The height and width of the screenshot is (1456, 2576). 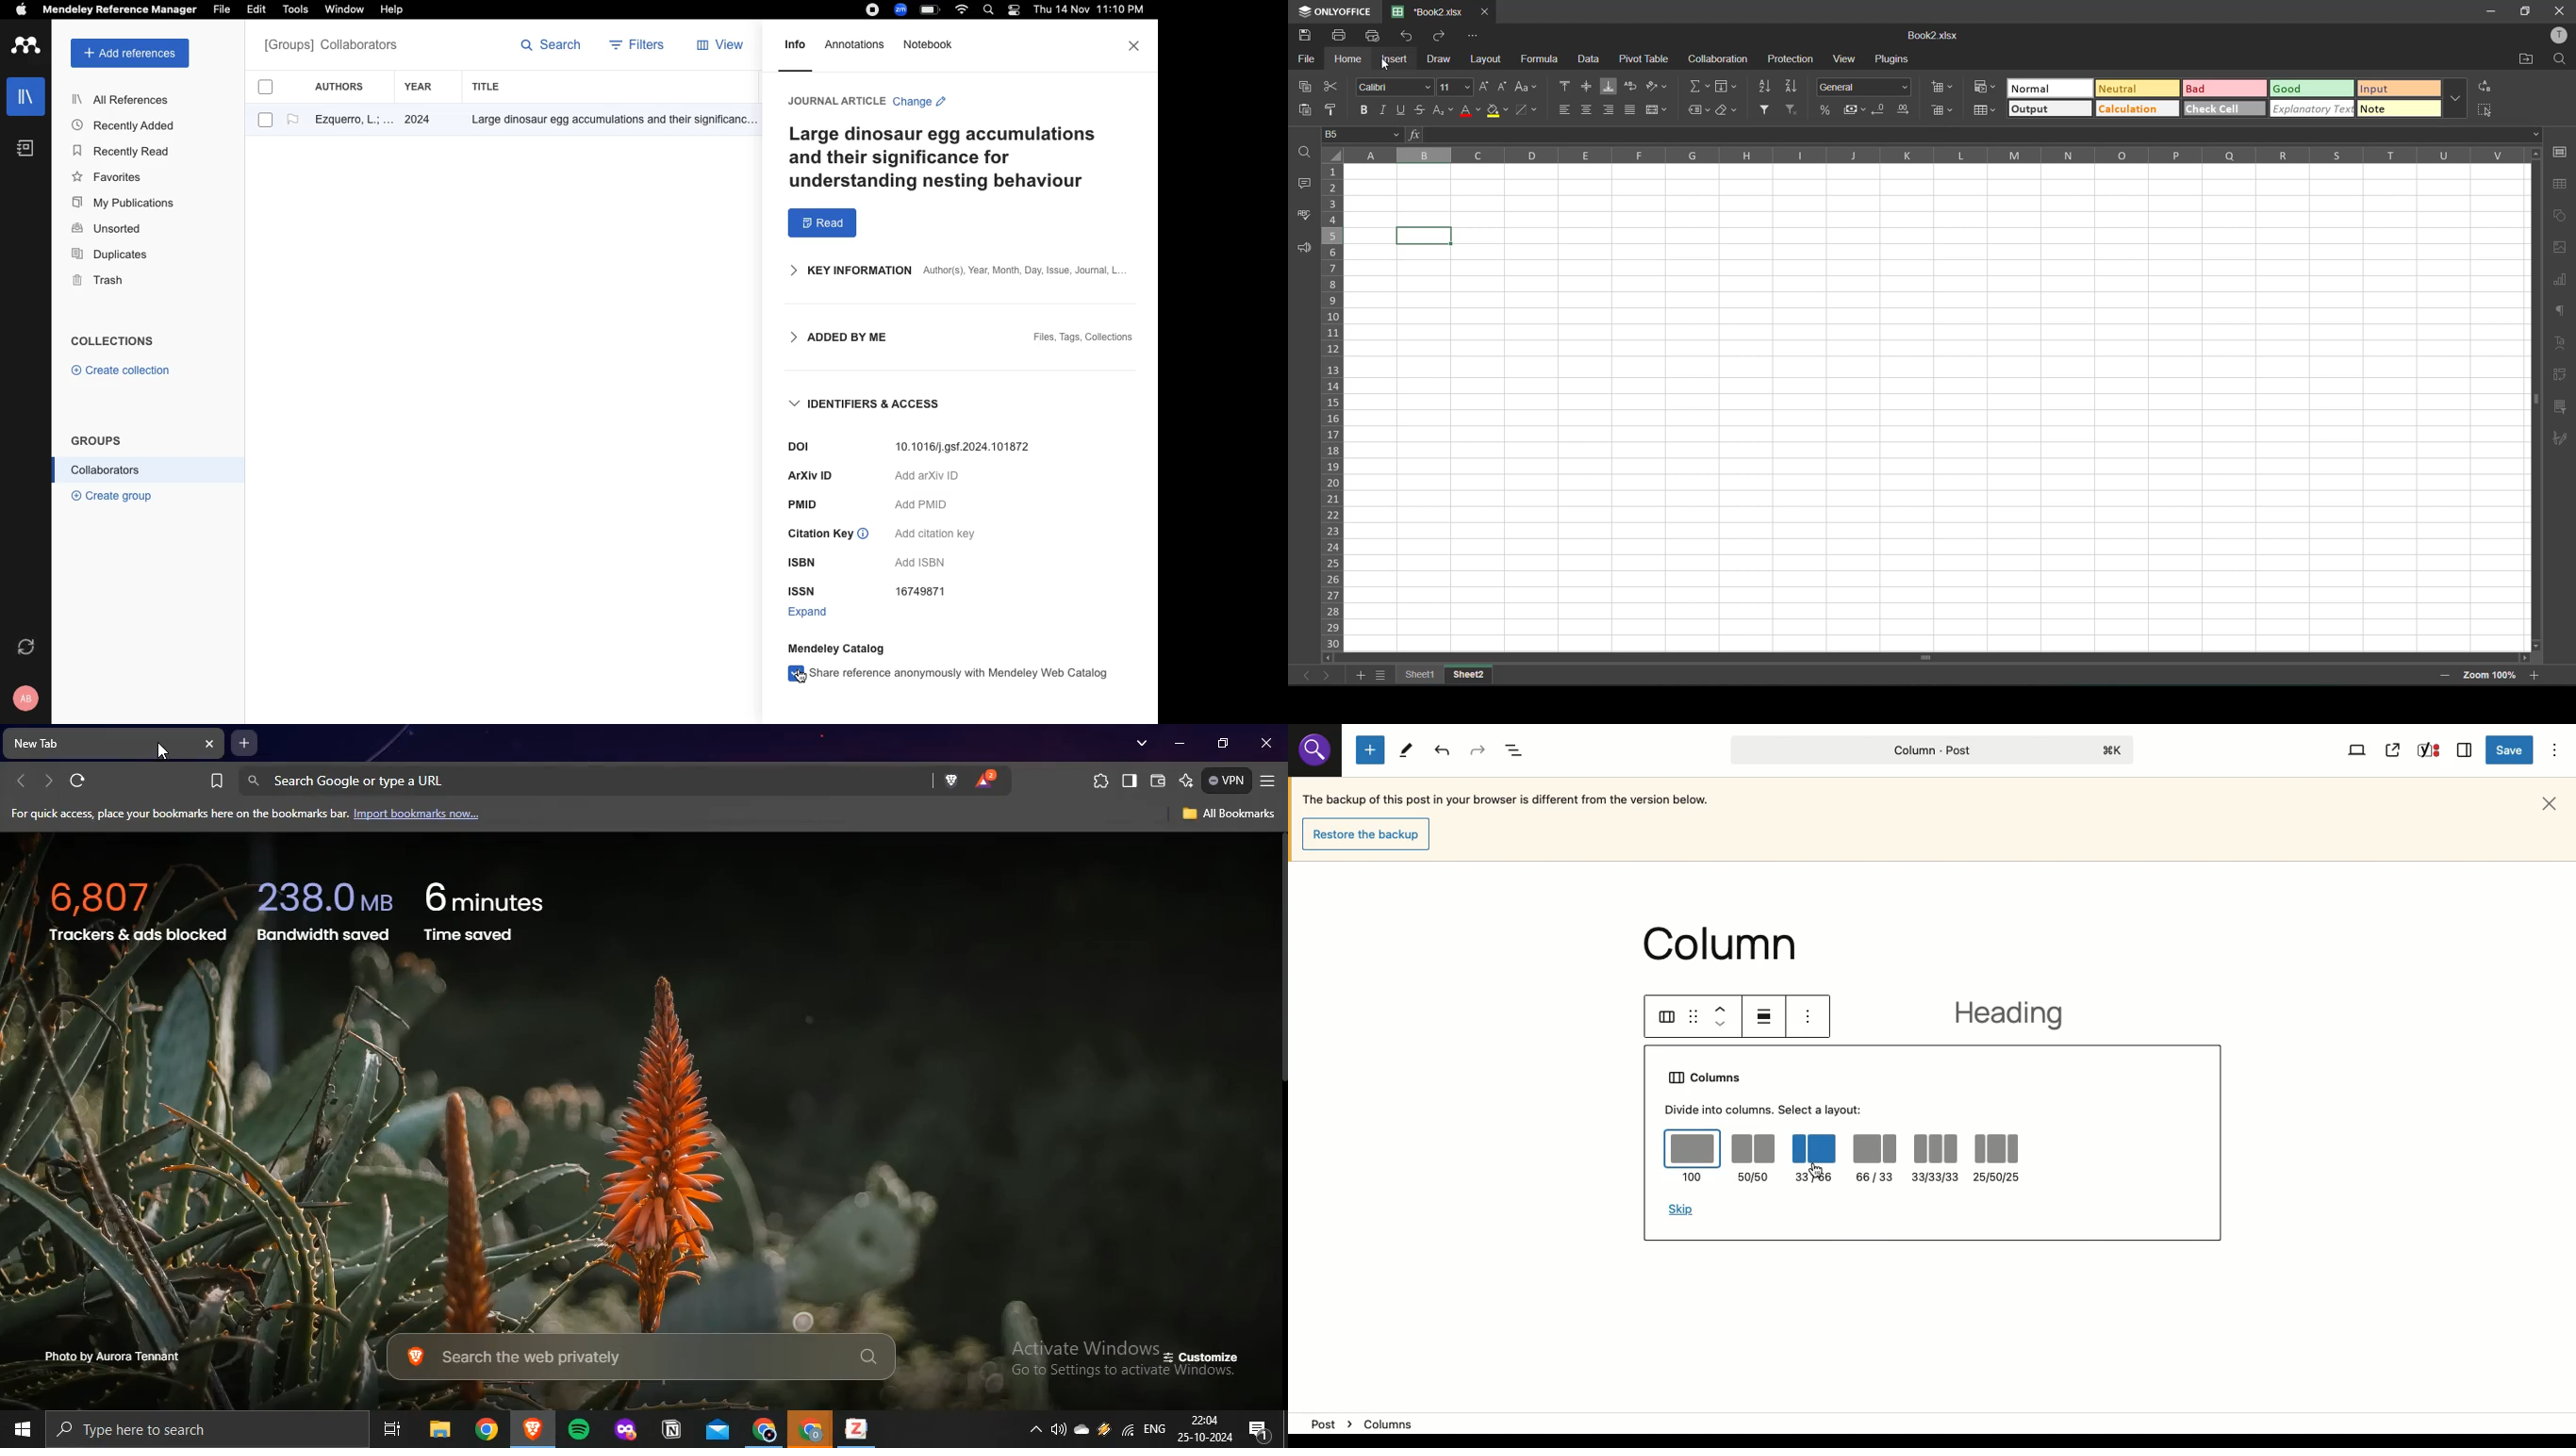 What do you see at coordinates (949, 158) in the screenshot?
I see `Large dinosaur egg accumulations
and their significance for
understanding nesting behaviour` at bounding box center [949, 158].